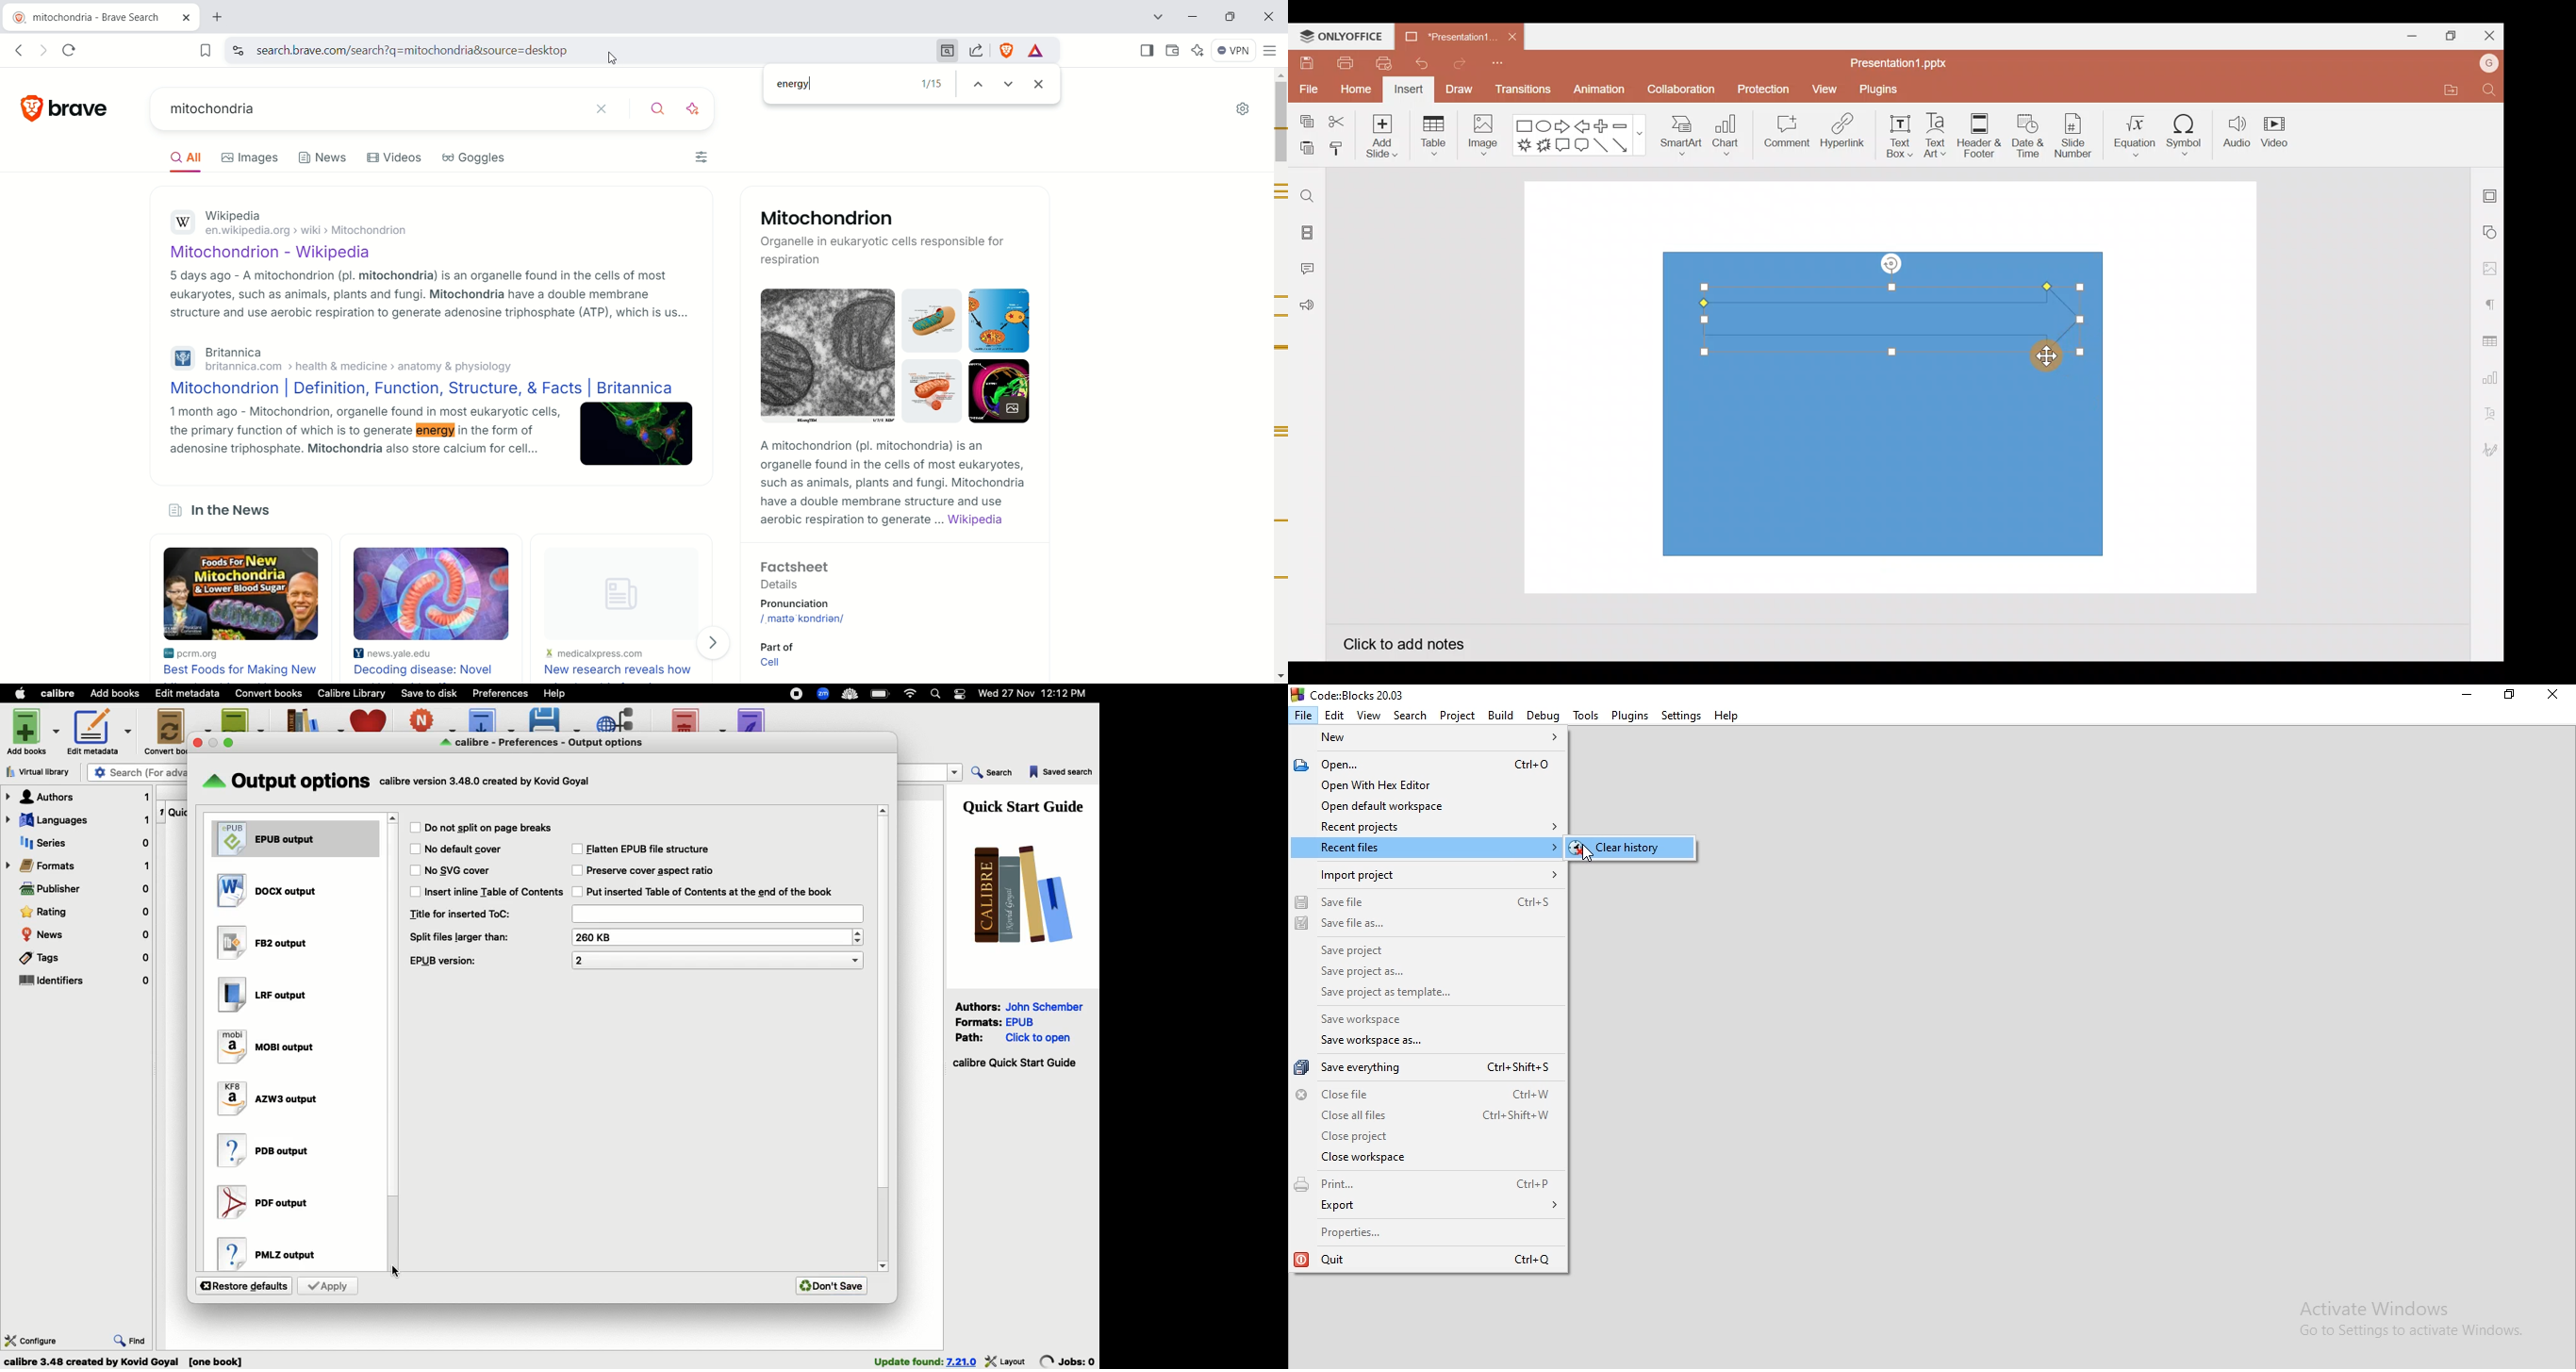  I want to click on Save project as.., so click(1428, 975).